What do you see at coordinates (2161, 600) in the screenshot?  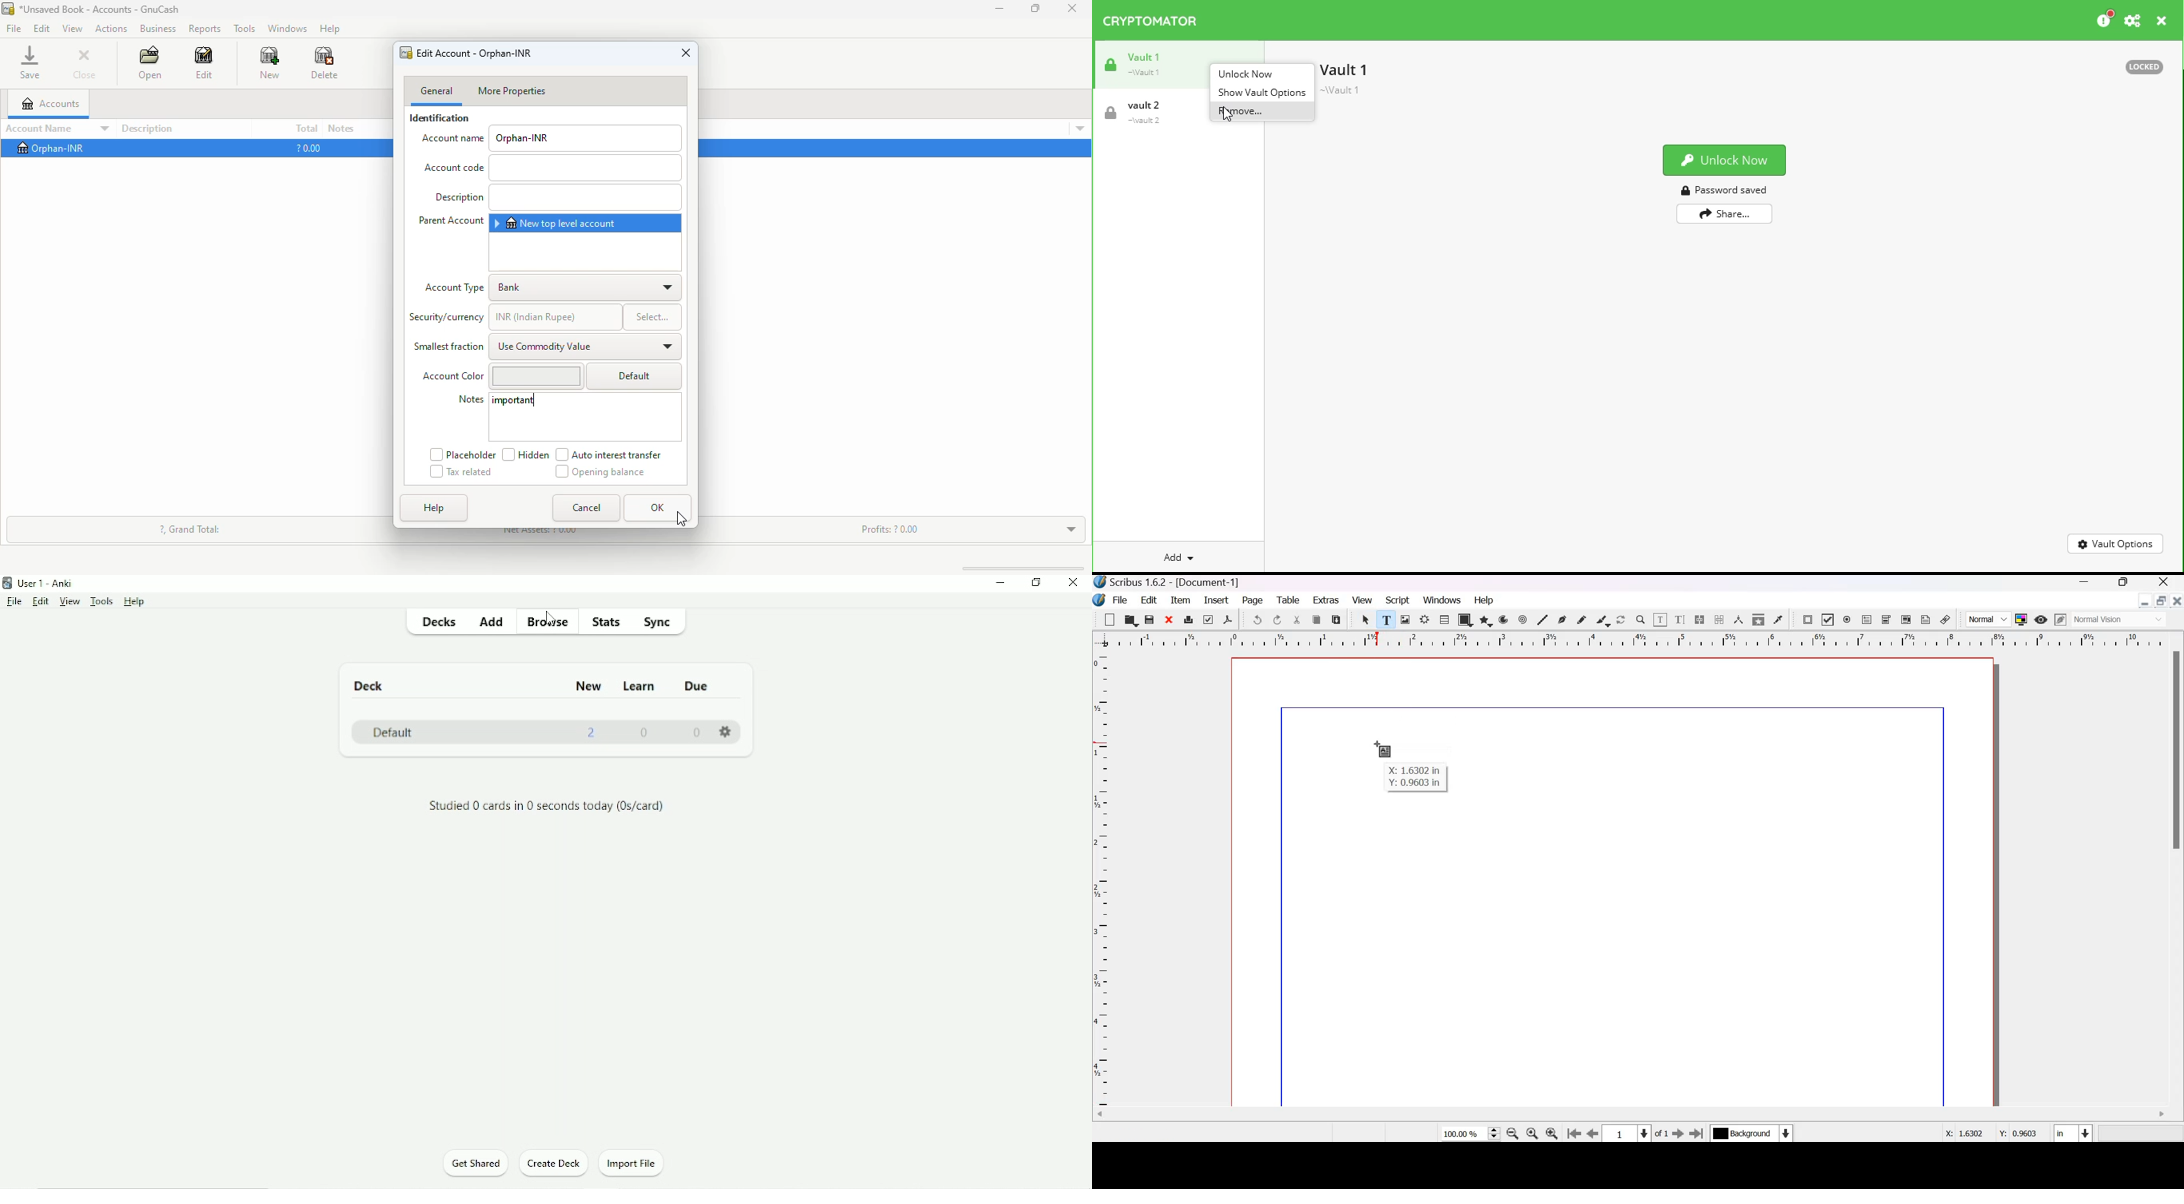 I see `maximize` at bounding box center [2161, 600].